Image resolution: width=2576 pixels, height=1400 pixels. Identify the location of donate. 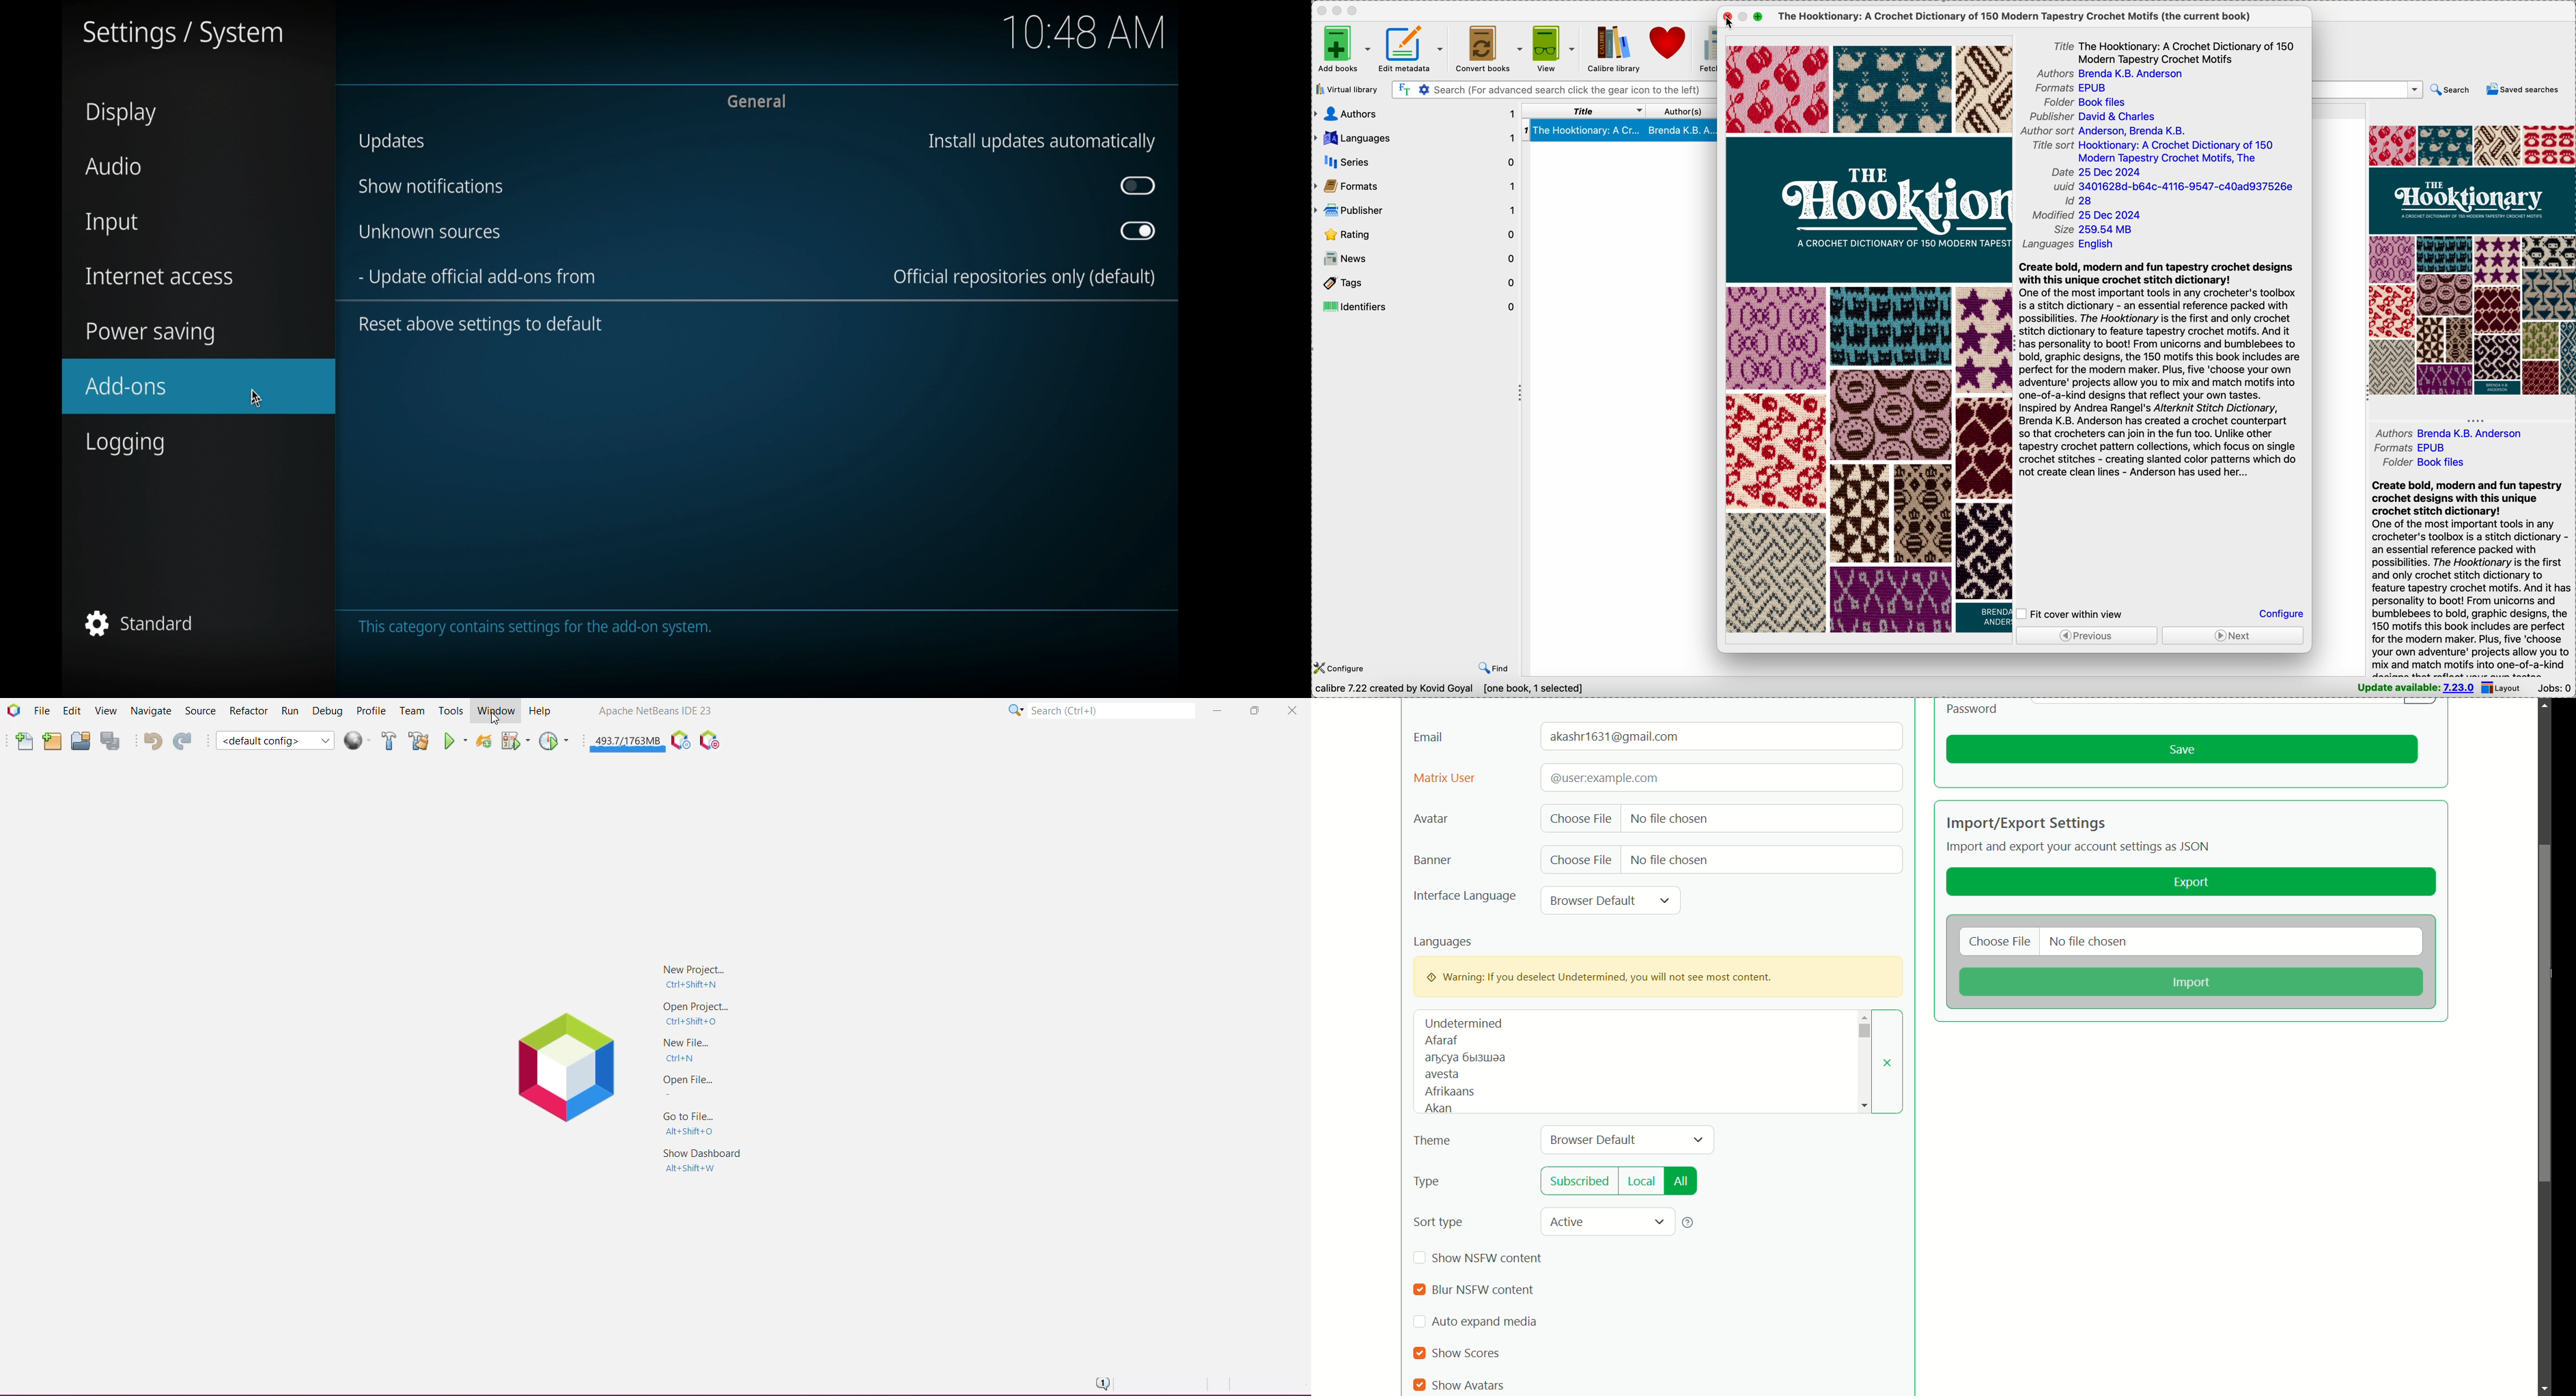
(1665, 44).